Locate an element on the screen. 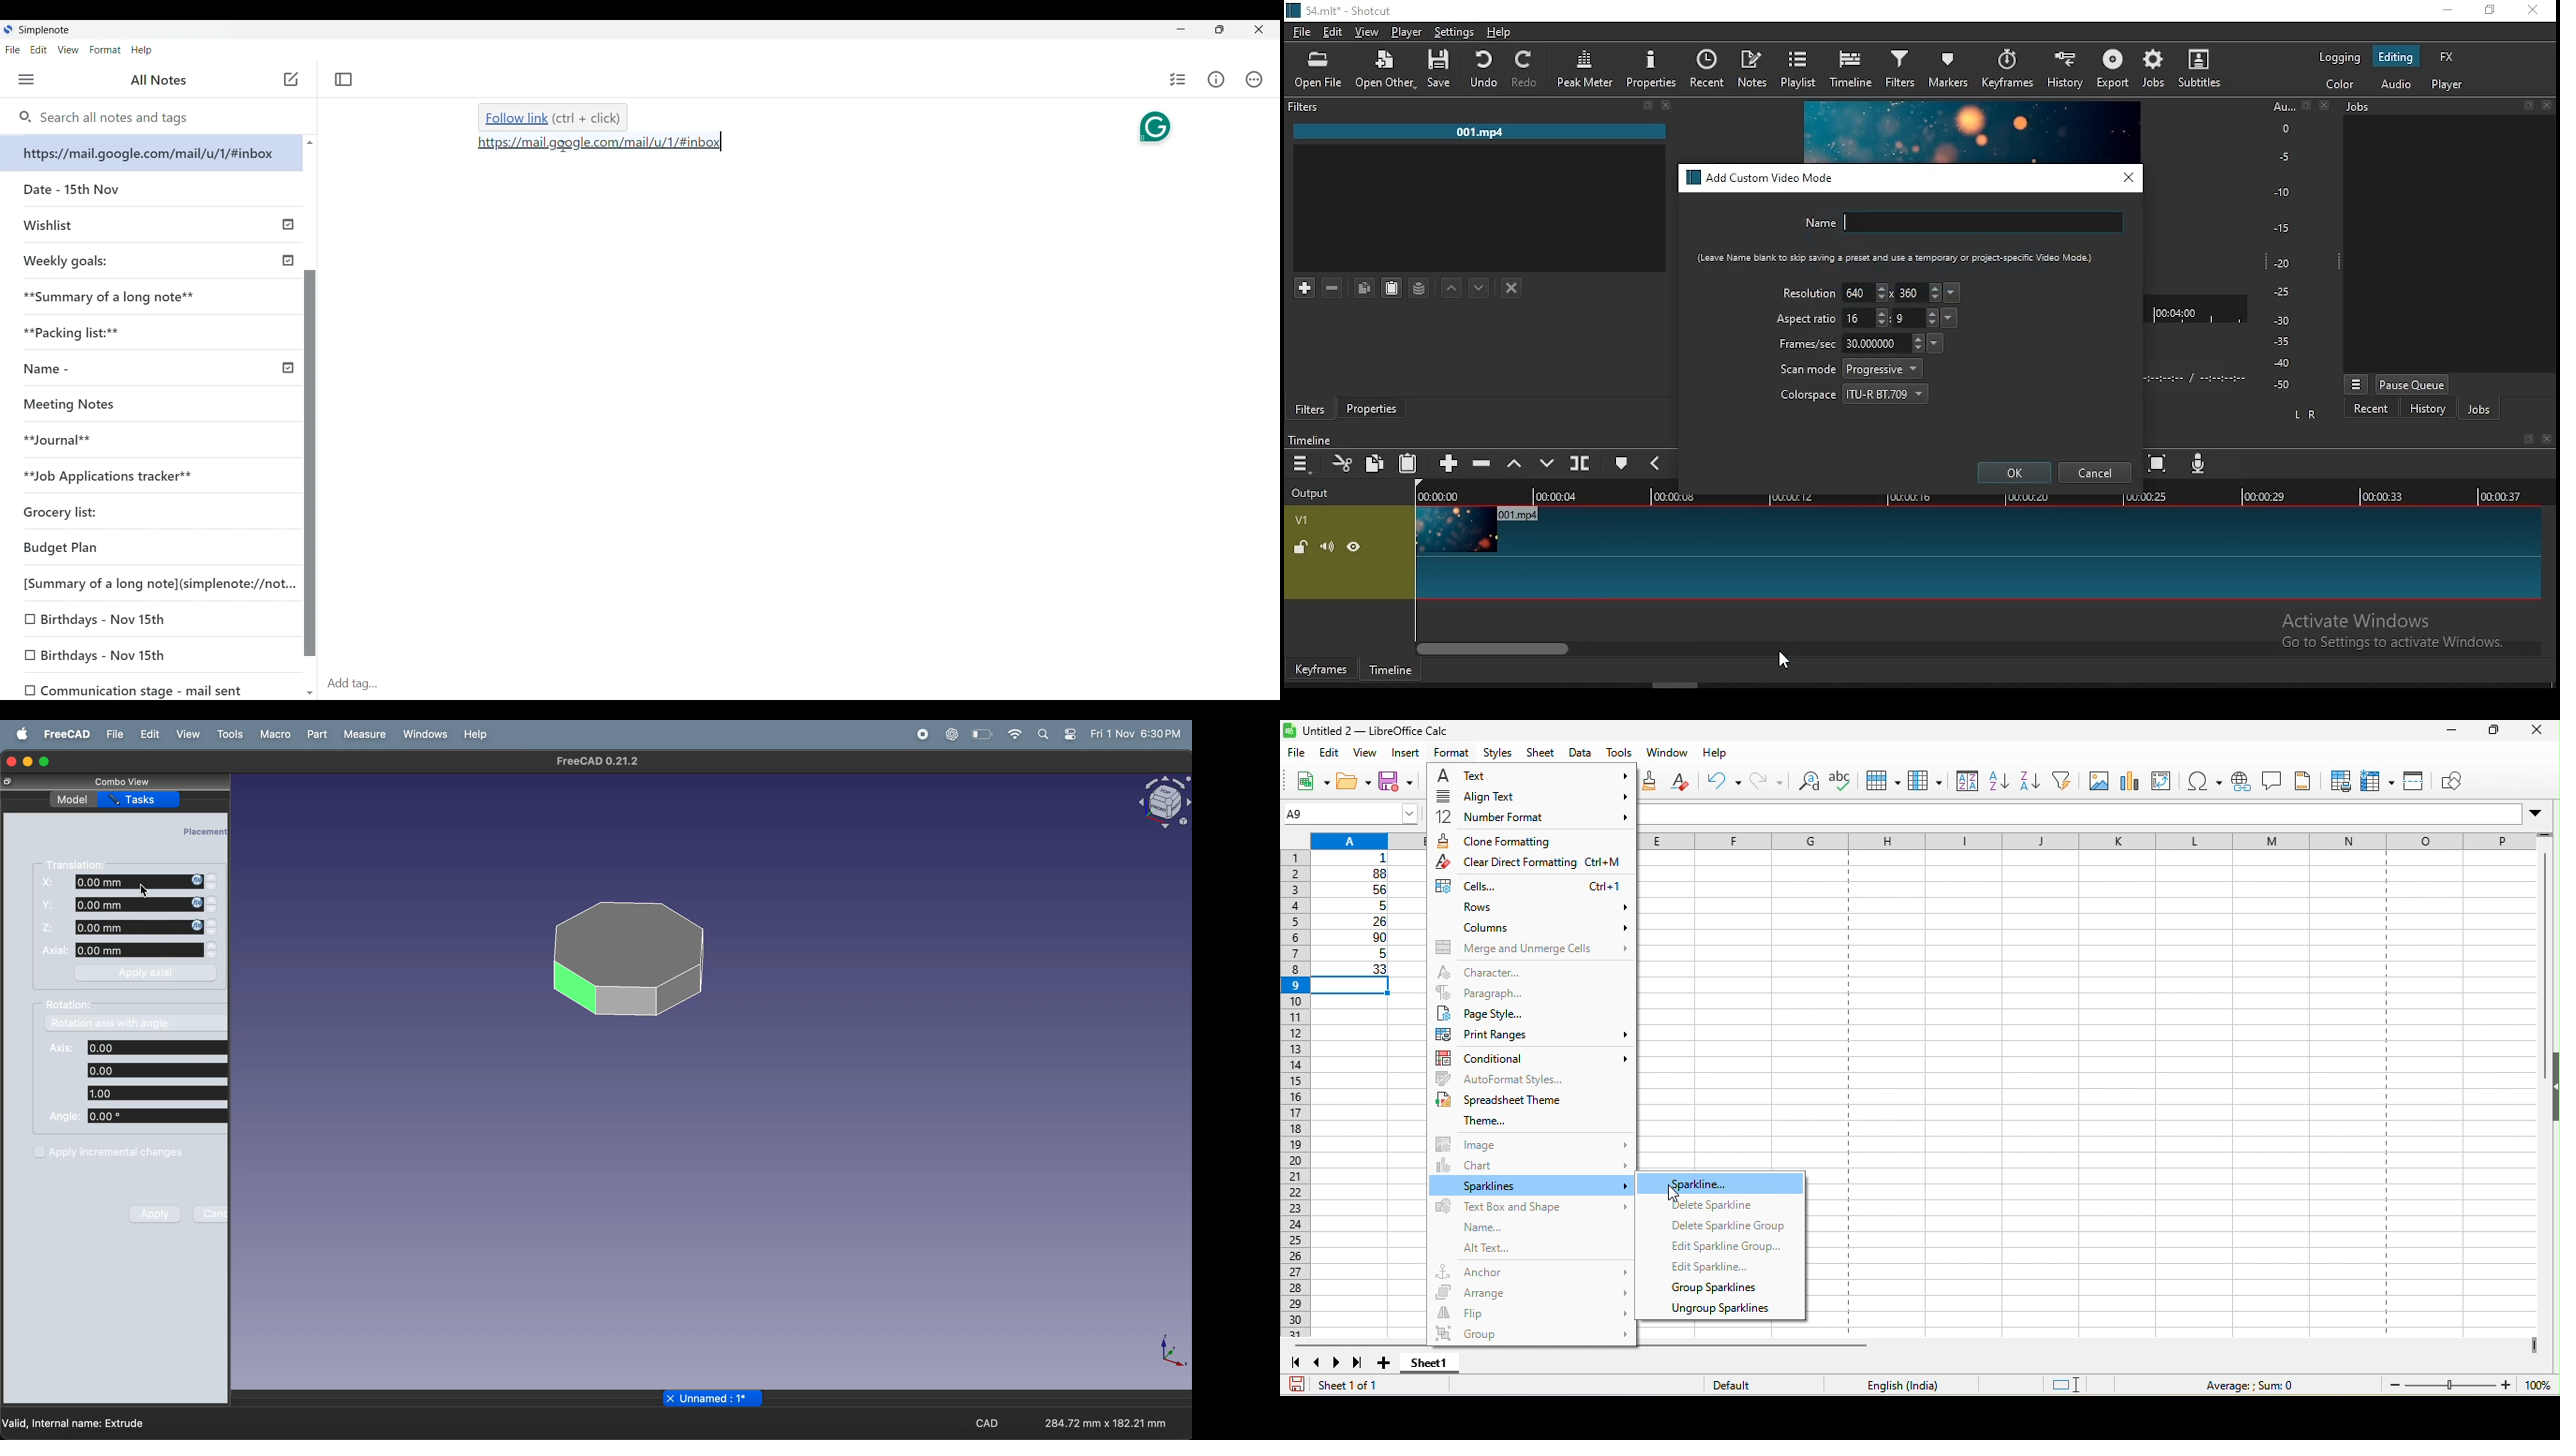  edit pivot table is located at coordinates (2166, 781).